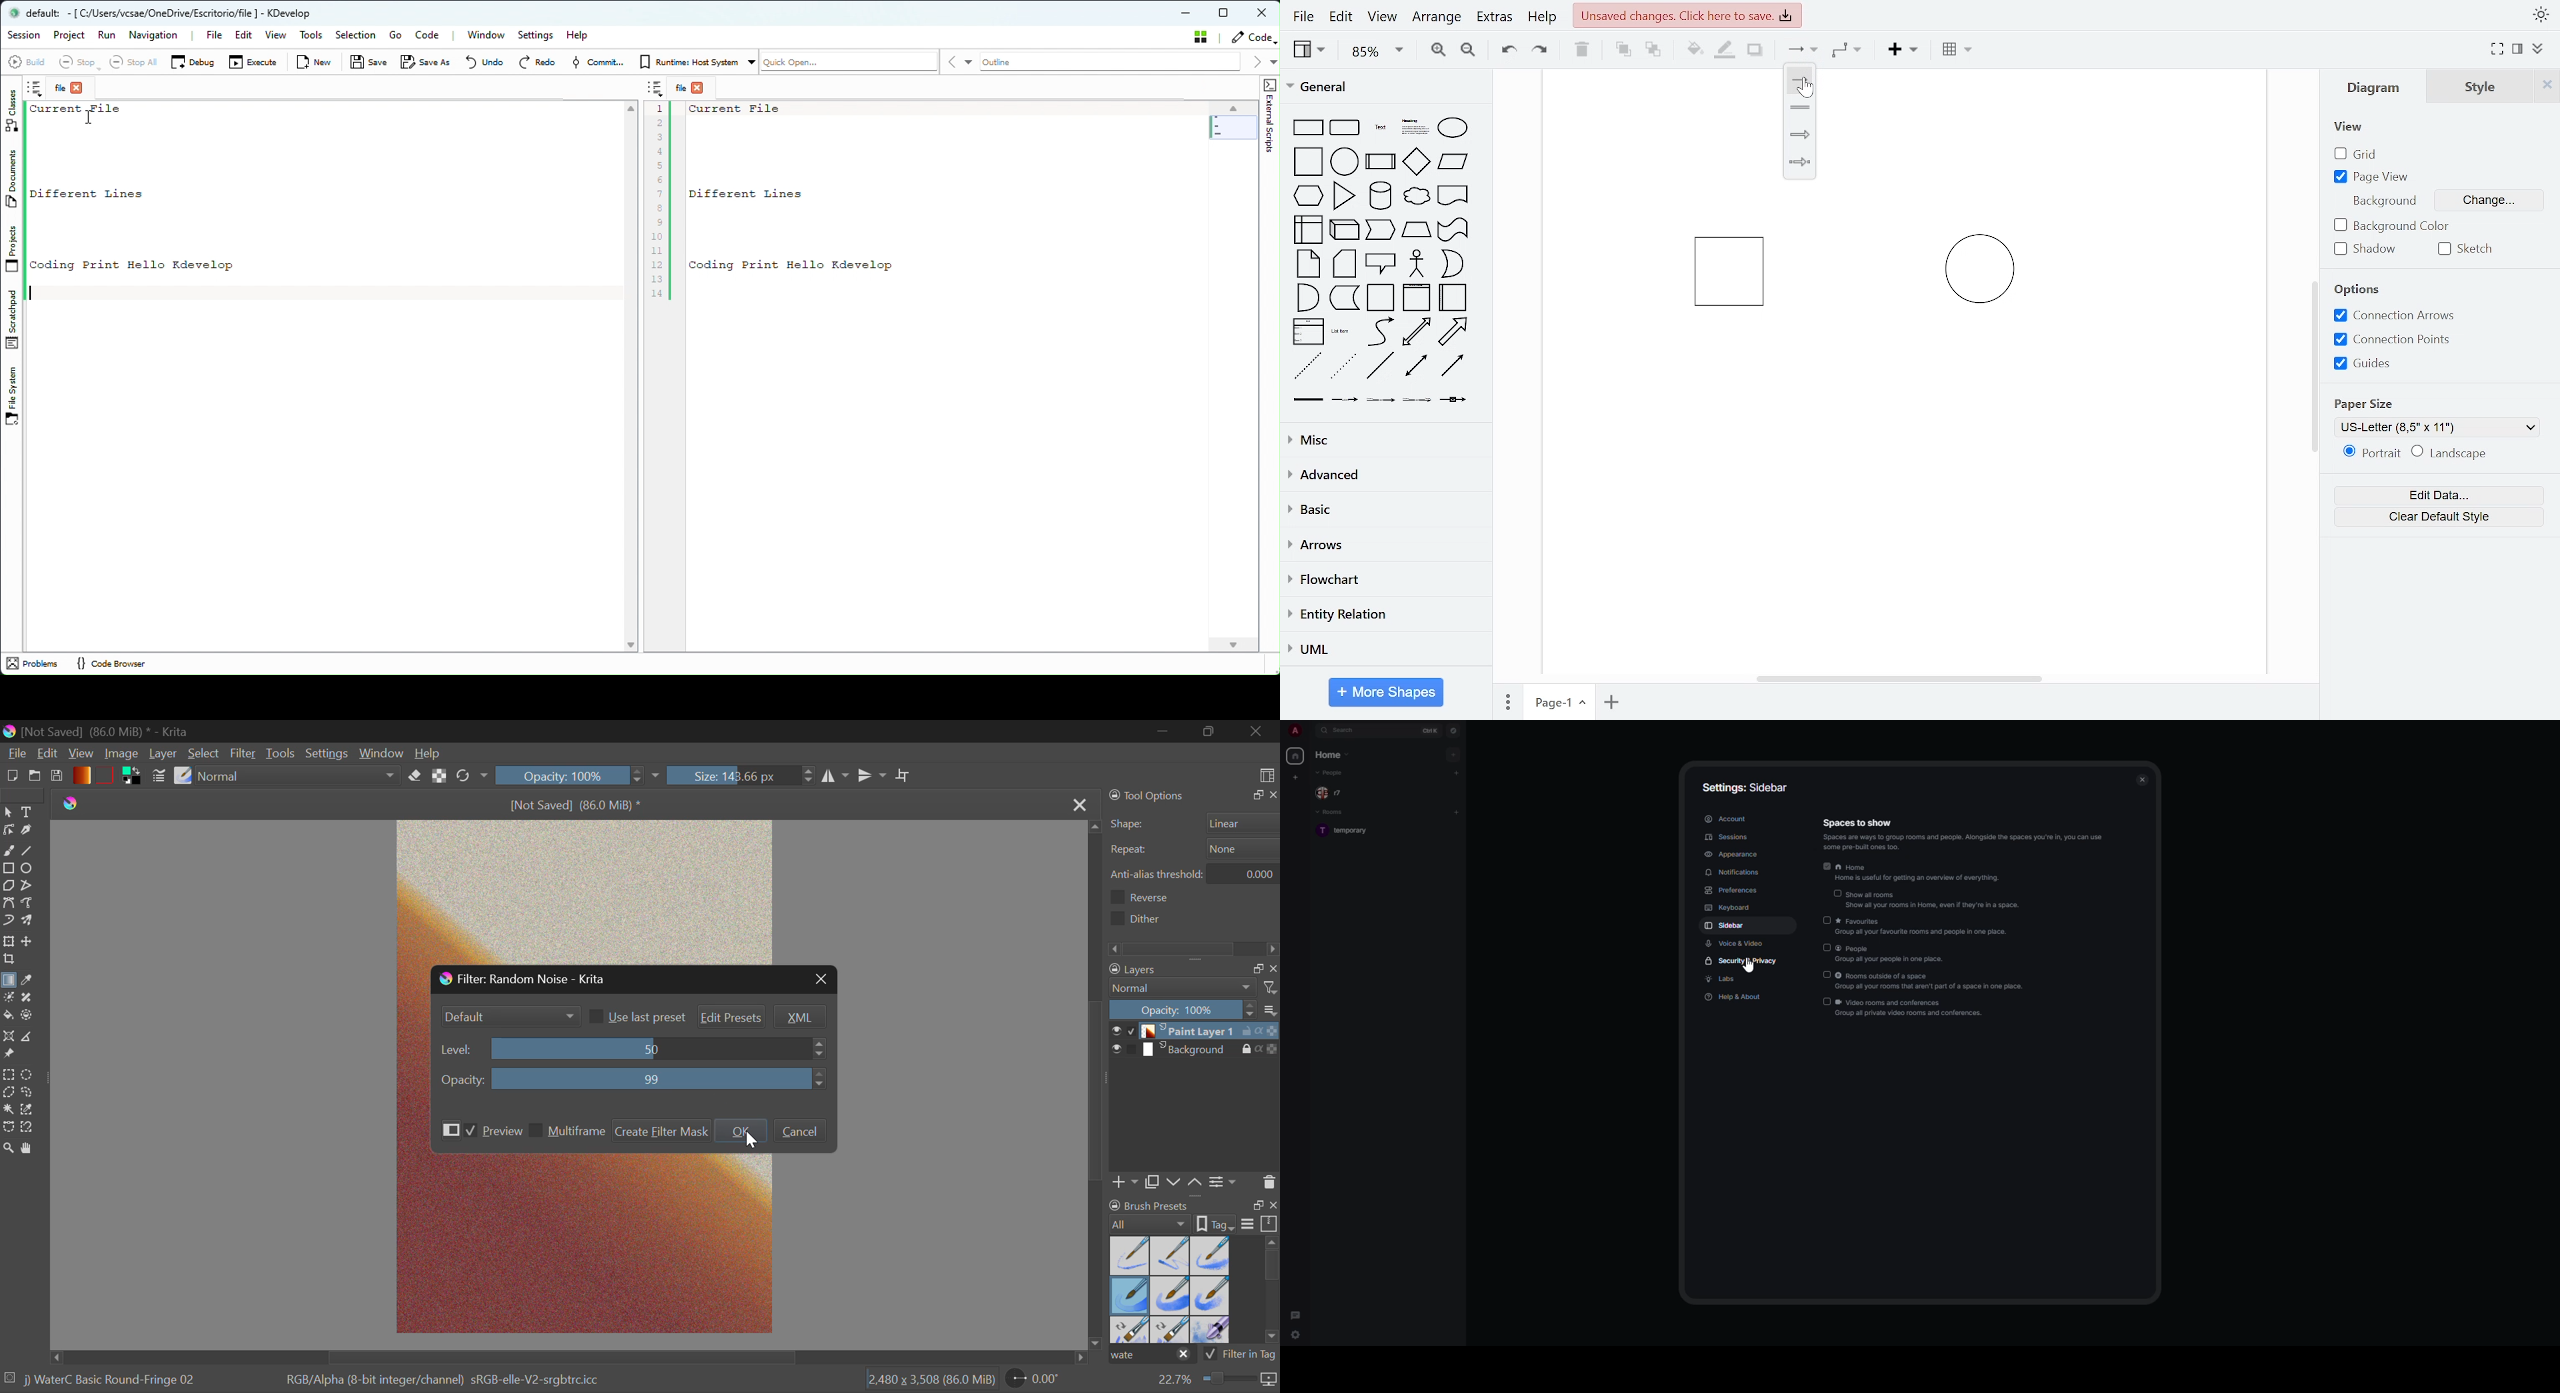 This screenshot has width=2576, height=1400. I want to click on connector with 3 labels, so click(1419, 401).